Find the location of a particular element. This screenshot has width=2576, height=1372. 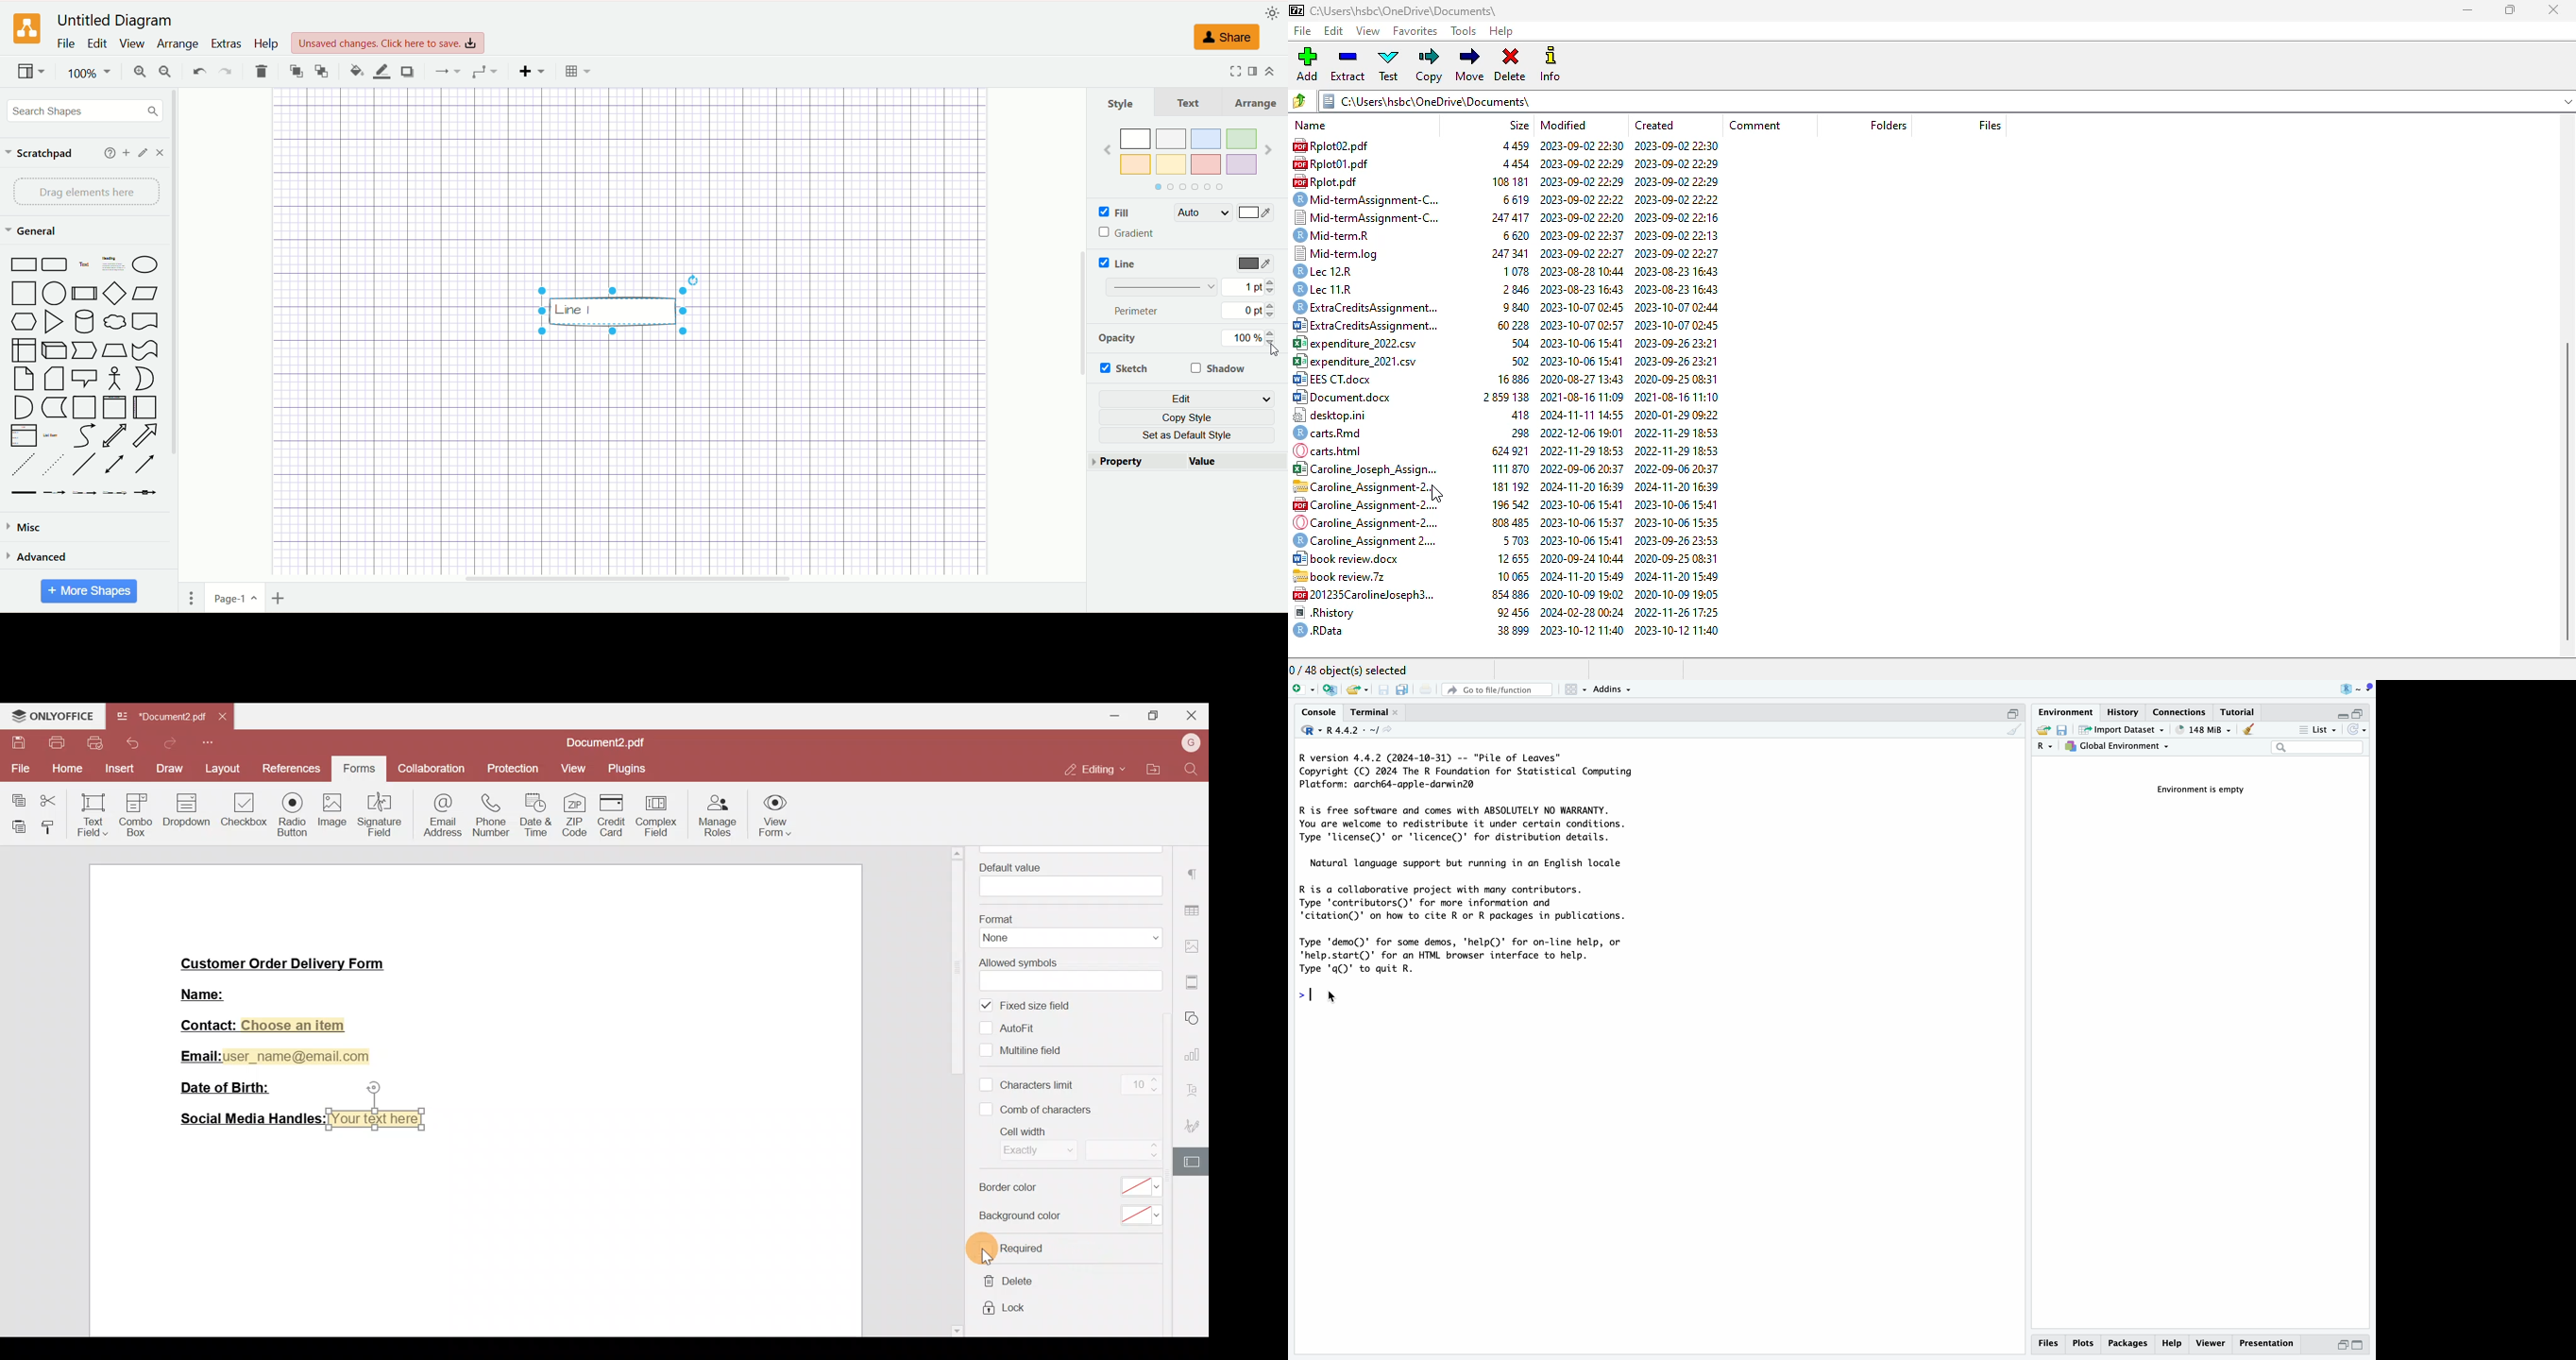

vertical scroll bar is located at coordinates (1077, 335).